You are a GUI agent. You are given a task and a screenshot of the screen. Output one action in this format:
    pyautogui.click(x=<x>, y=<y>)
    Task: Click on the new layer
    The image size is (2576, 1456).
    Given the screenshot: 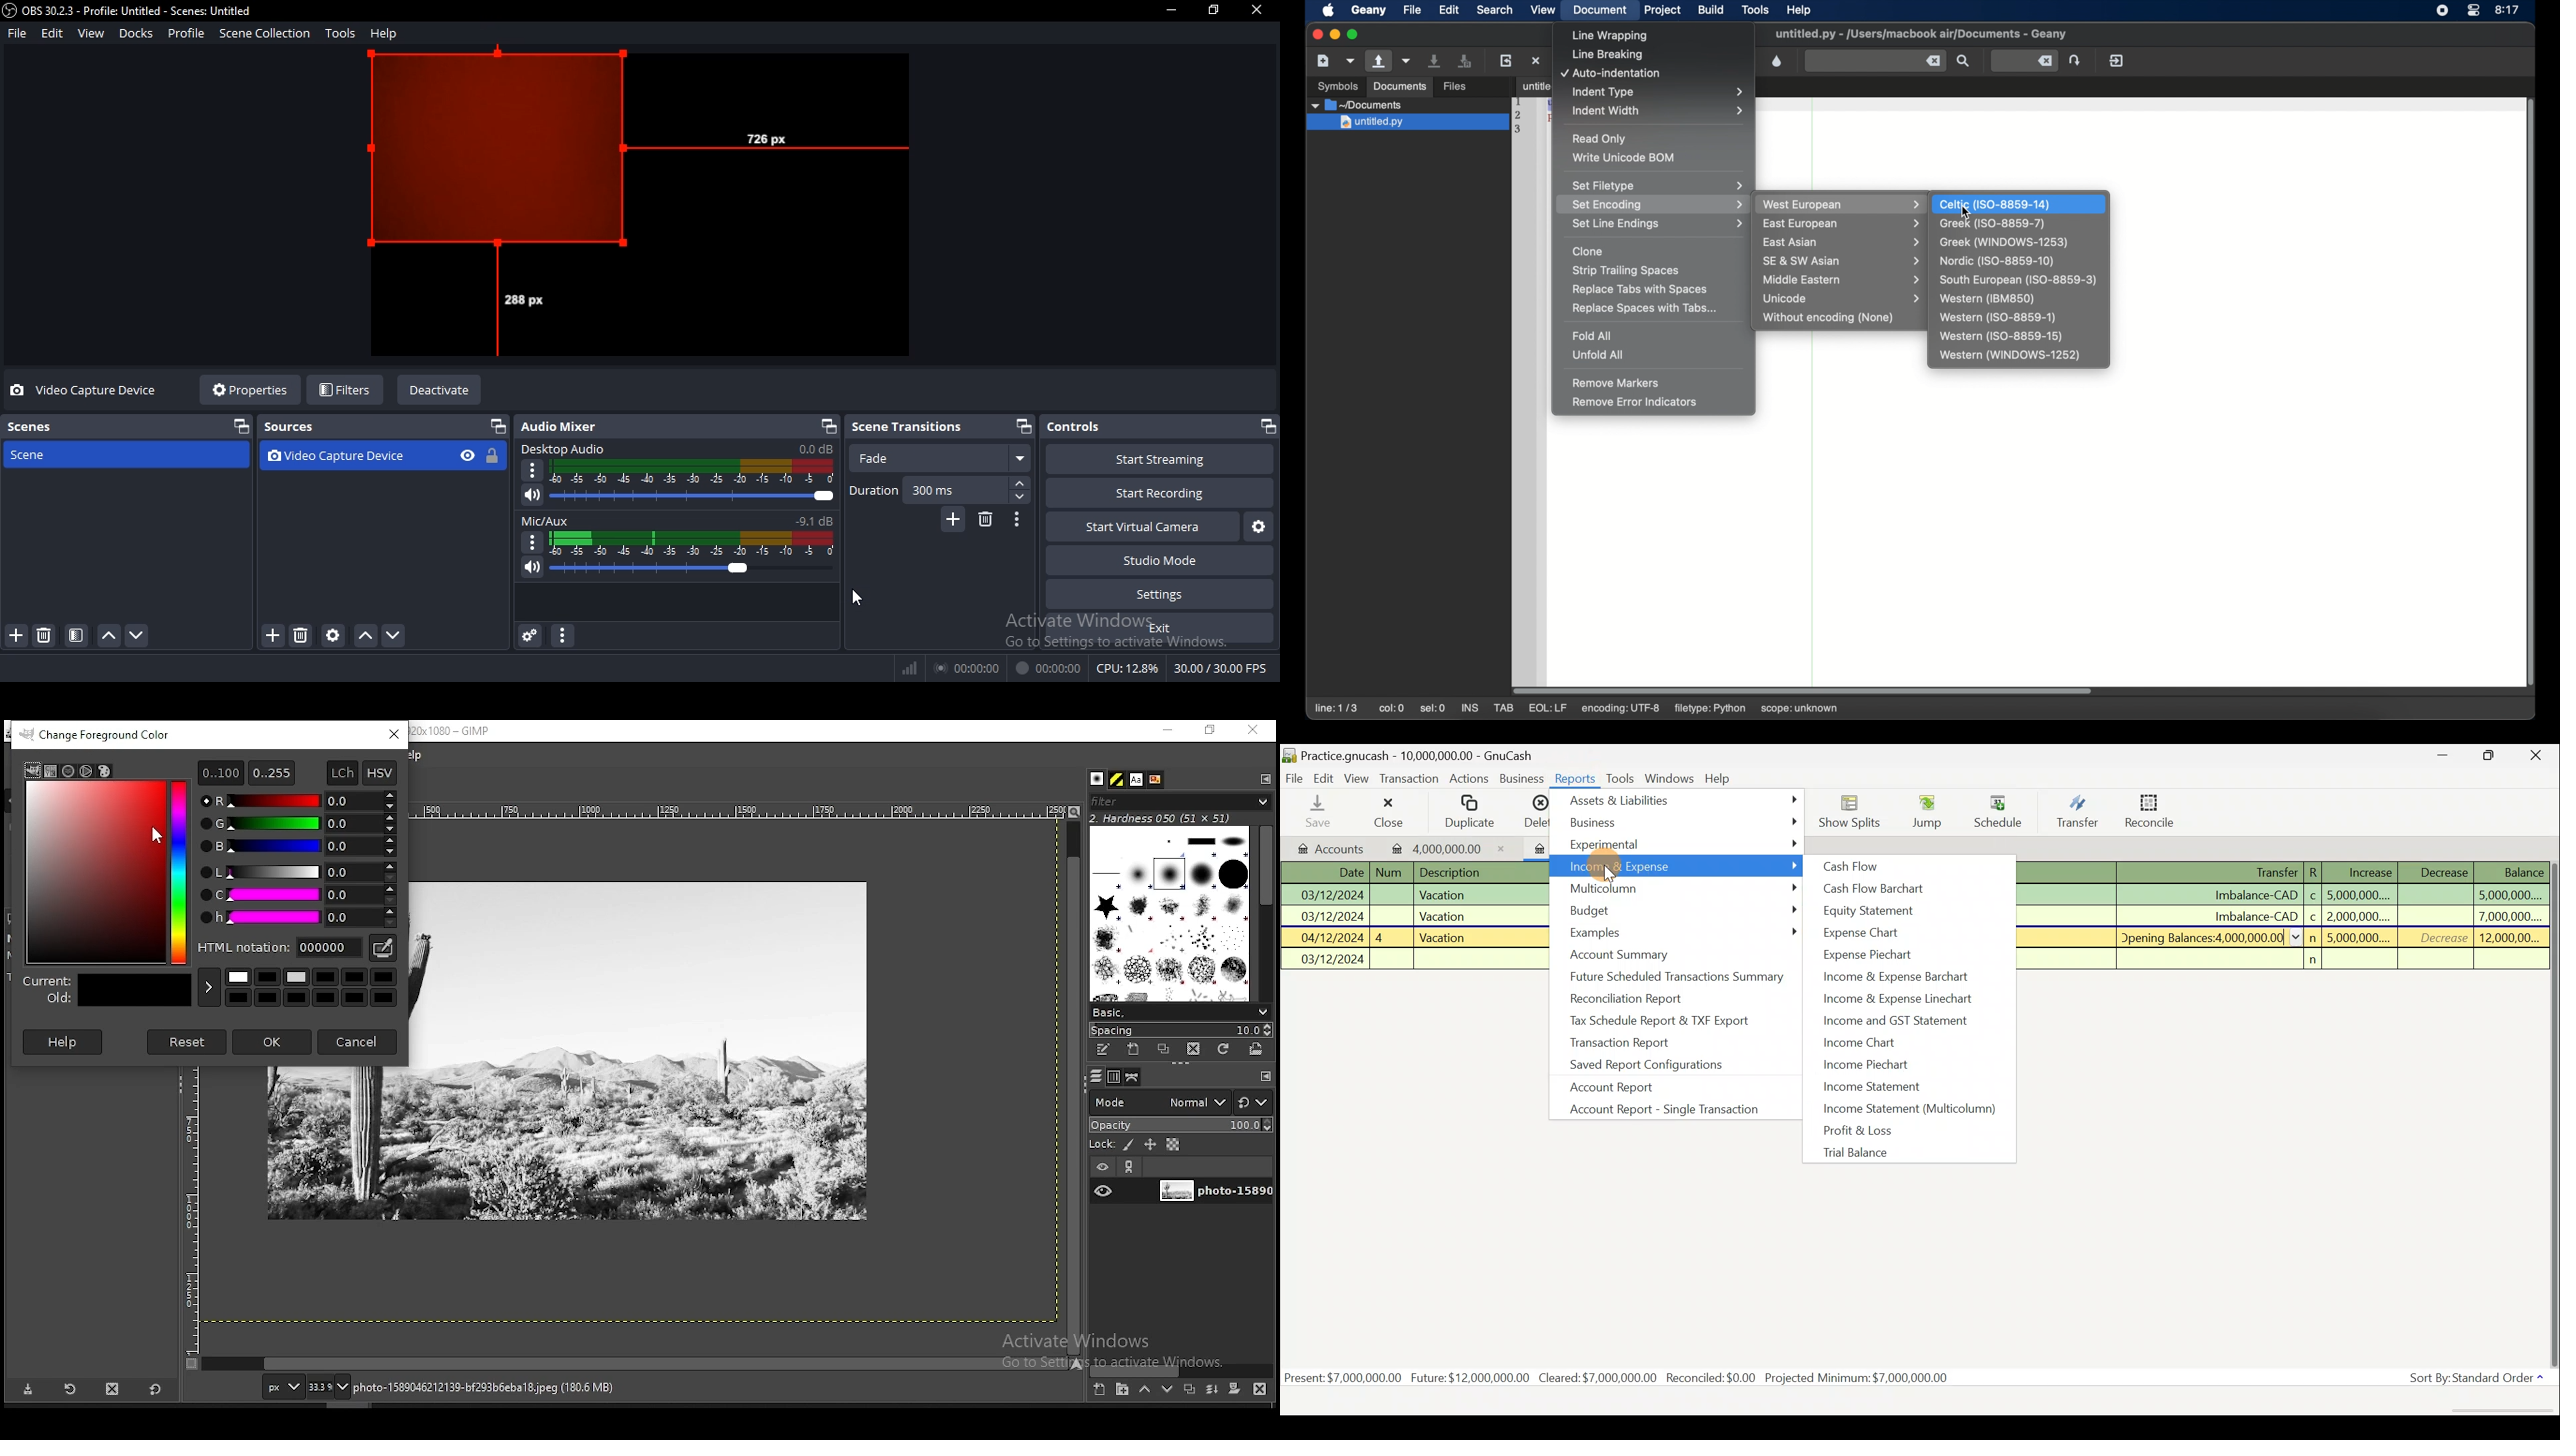 What is the action you would take?
    pyautogui.click(x=1101, y=1391)
    